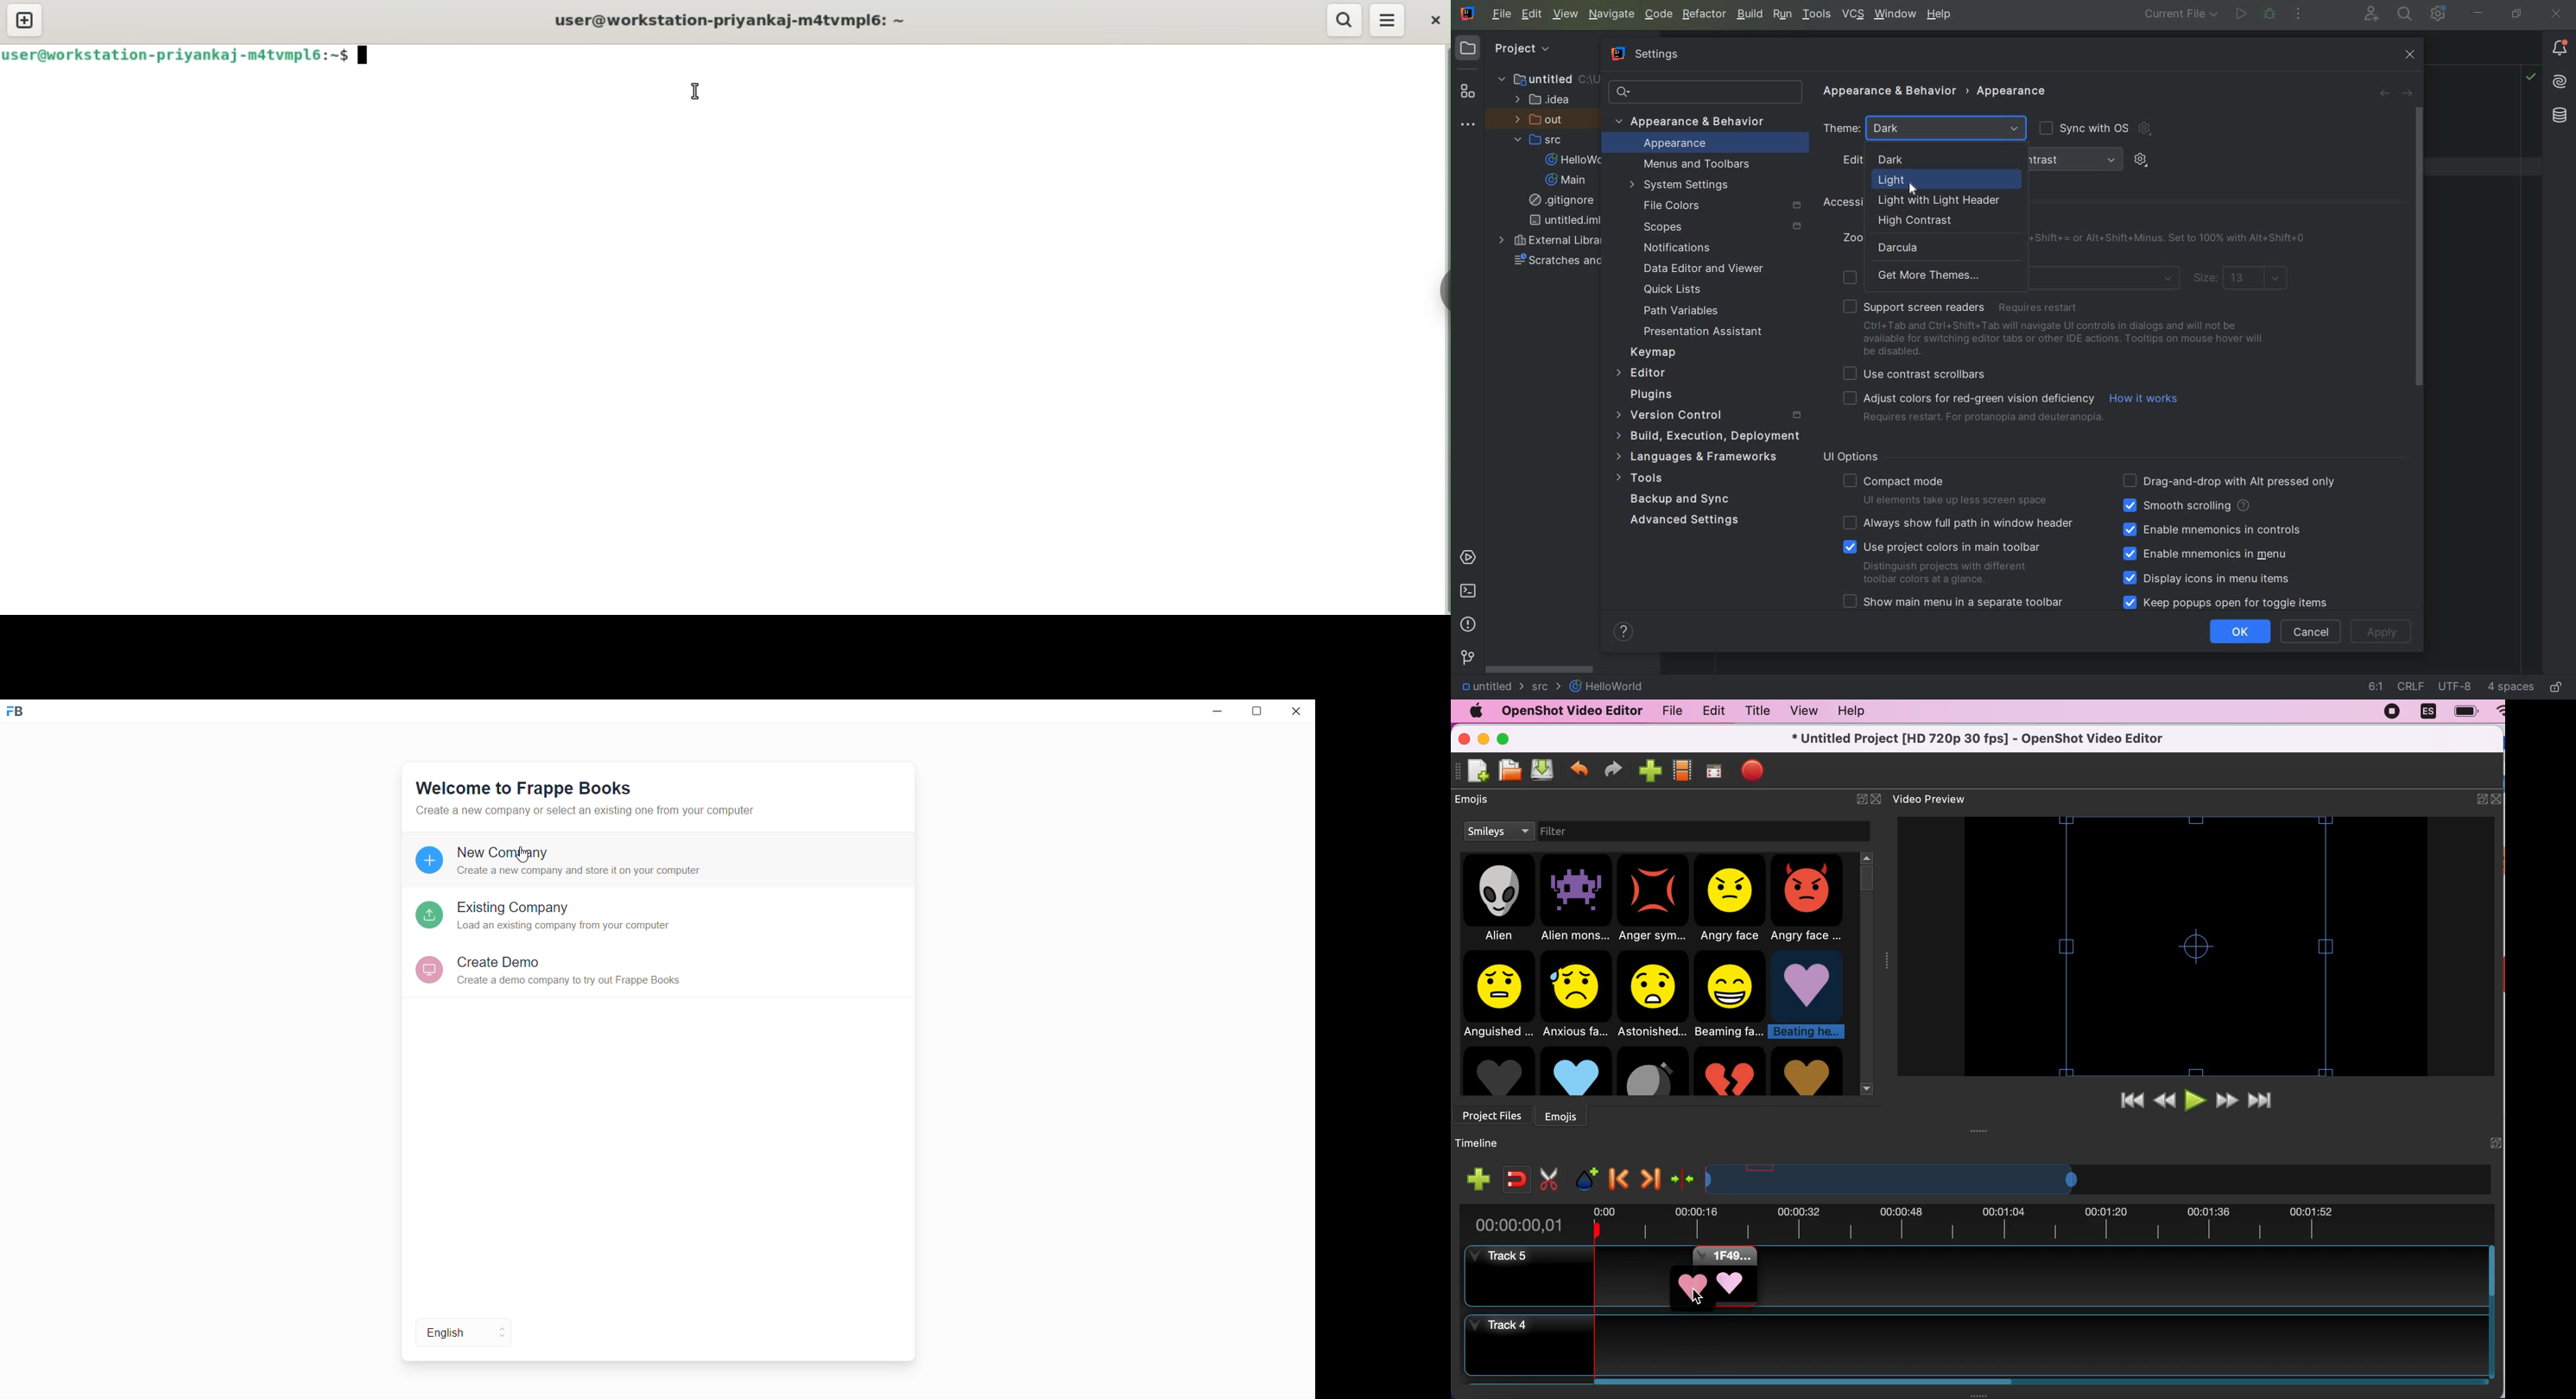  I want to click on show main menu in a separate toolbar, so click(1958, 604).